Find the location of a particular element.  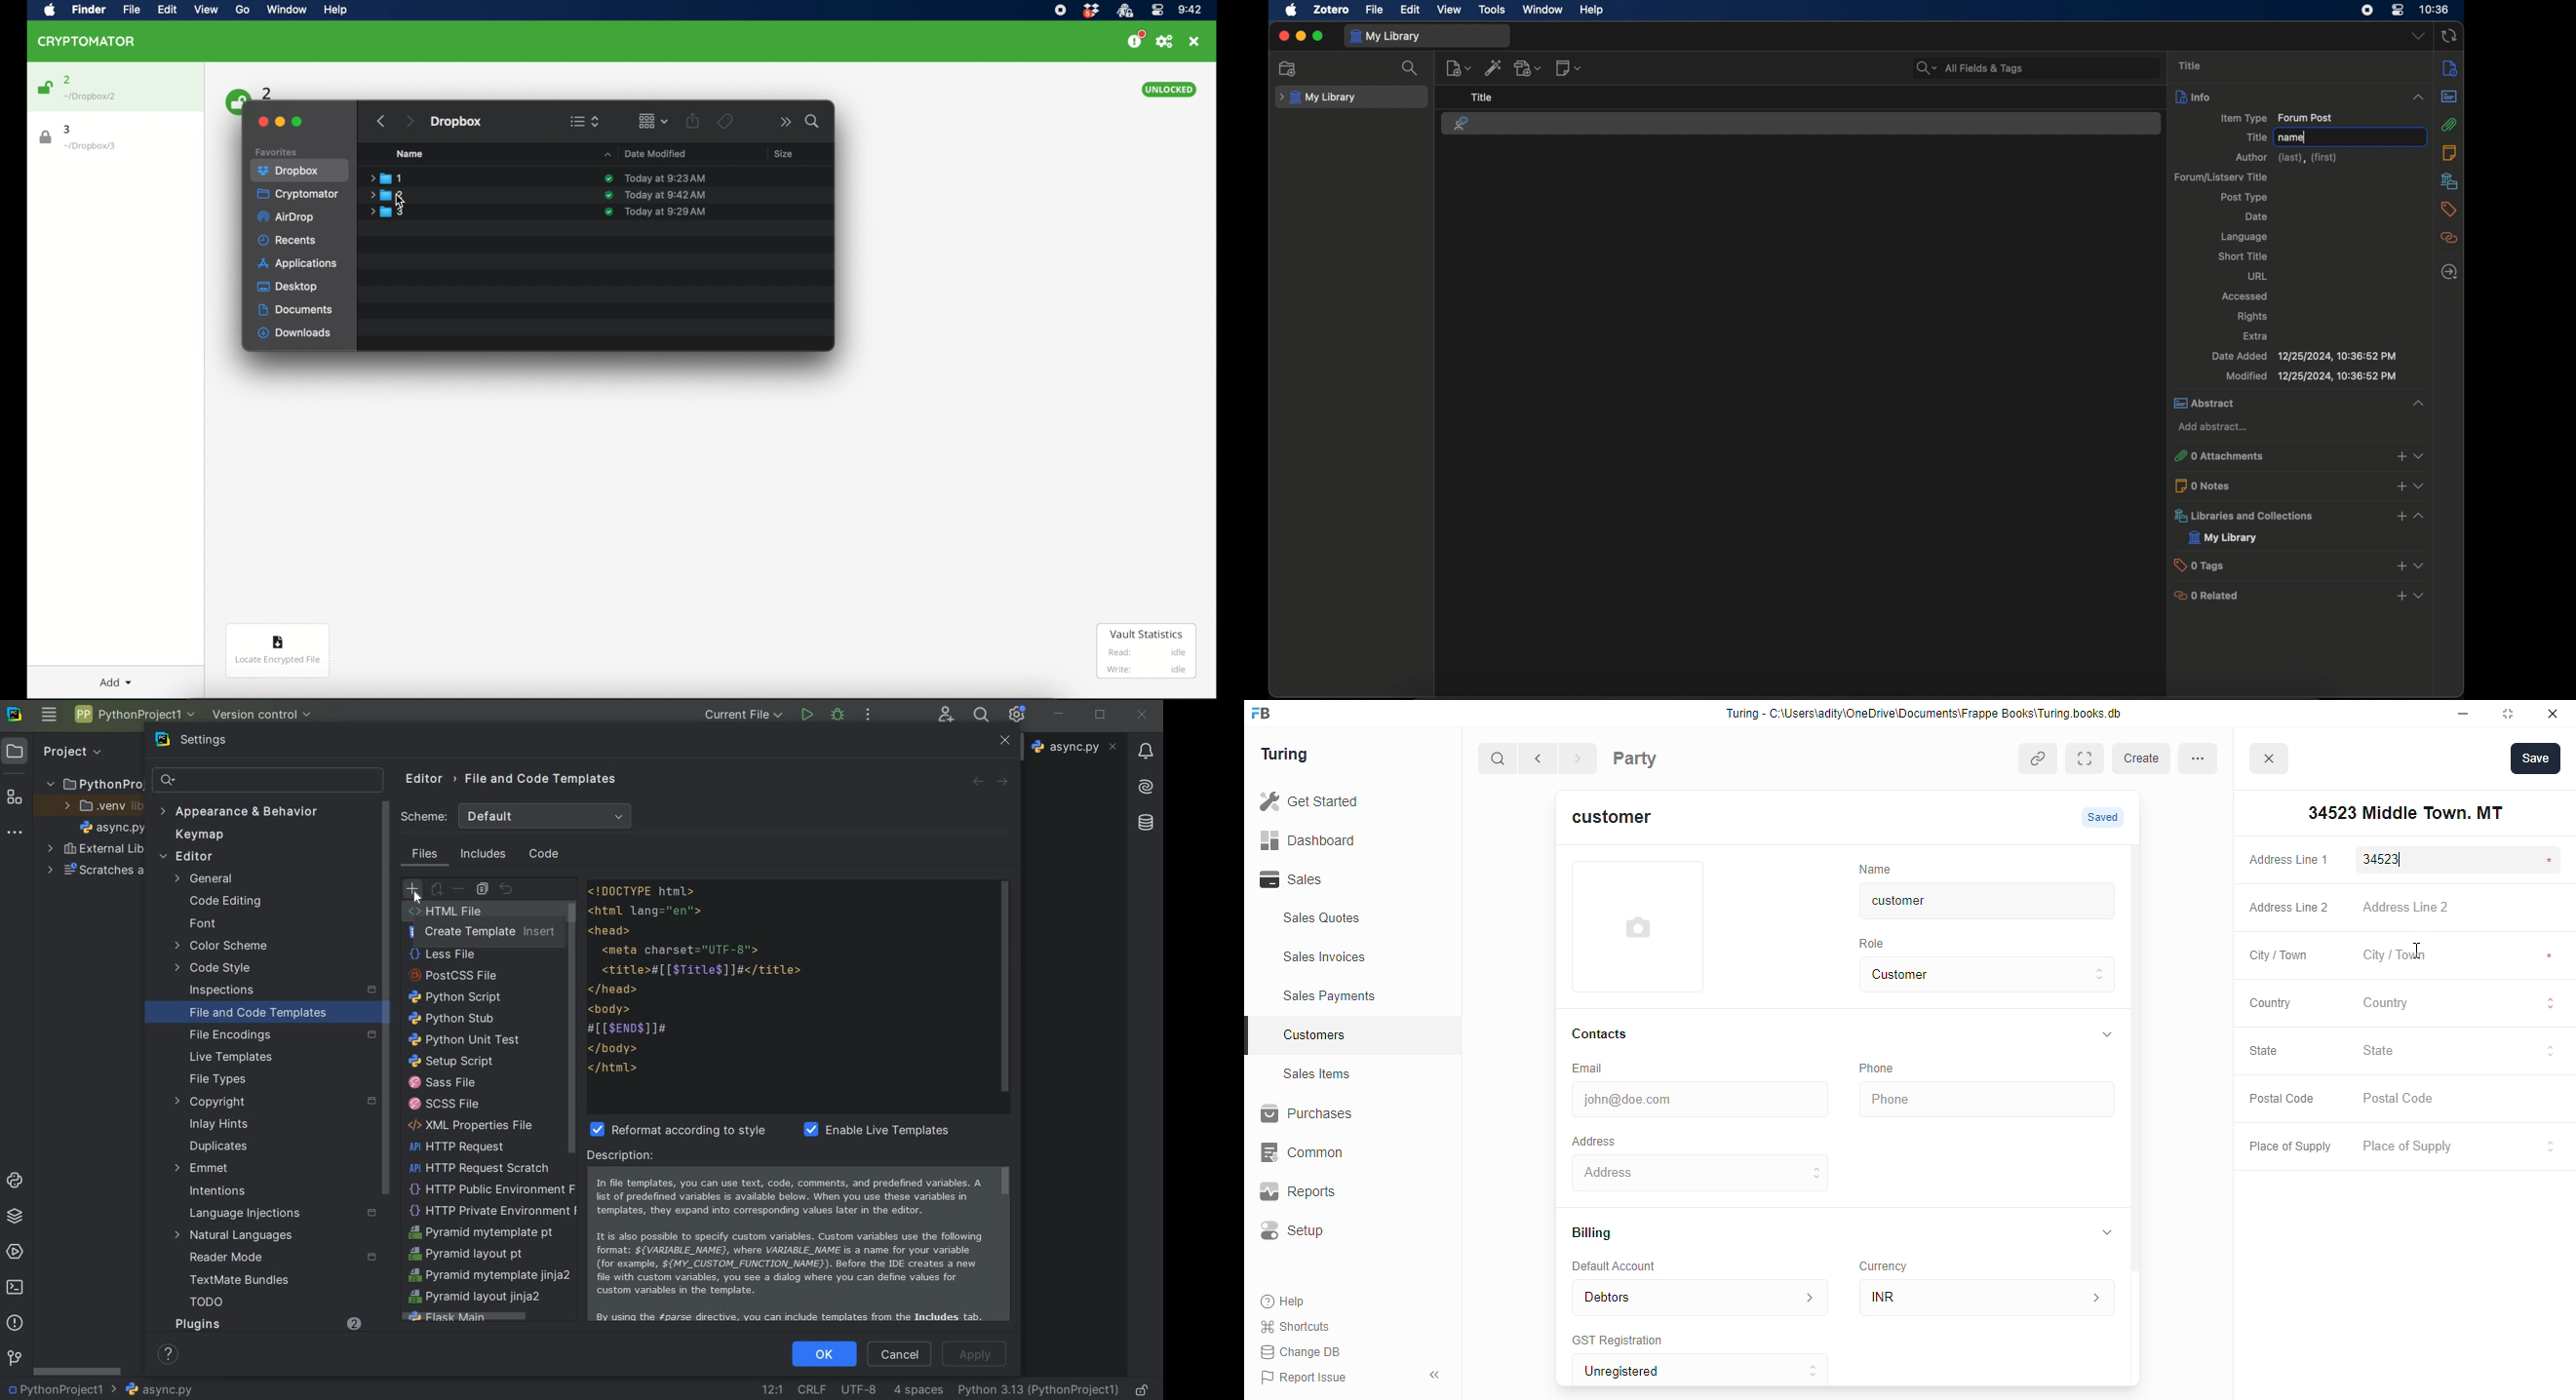

Phone is located at coordinates (1990, 1100).